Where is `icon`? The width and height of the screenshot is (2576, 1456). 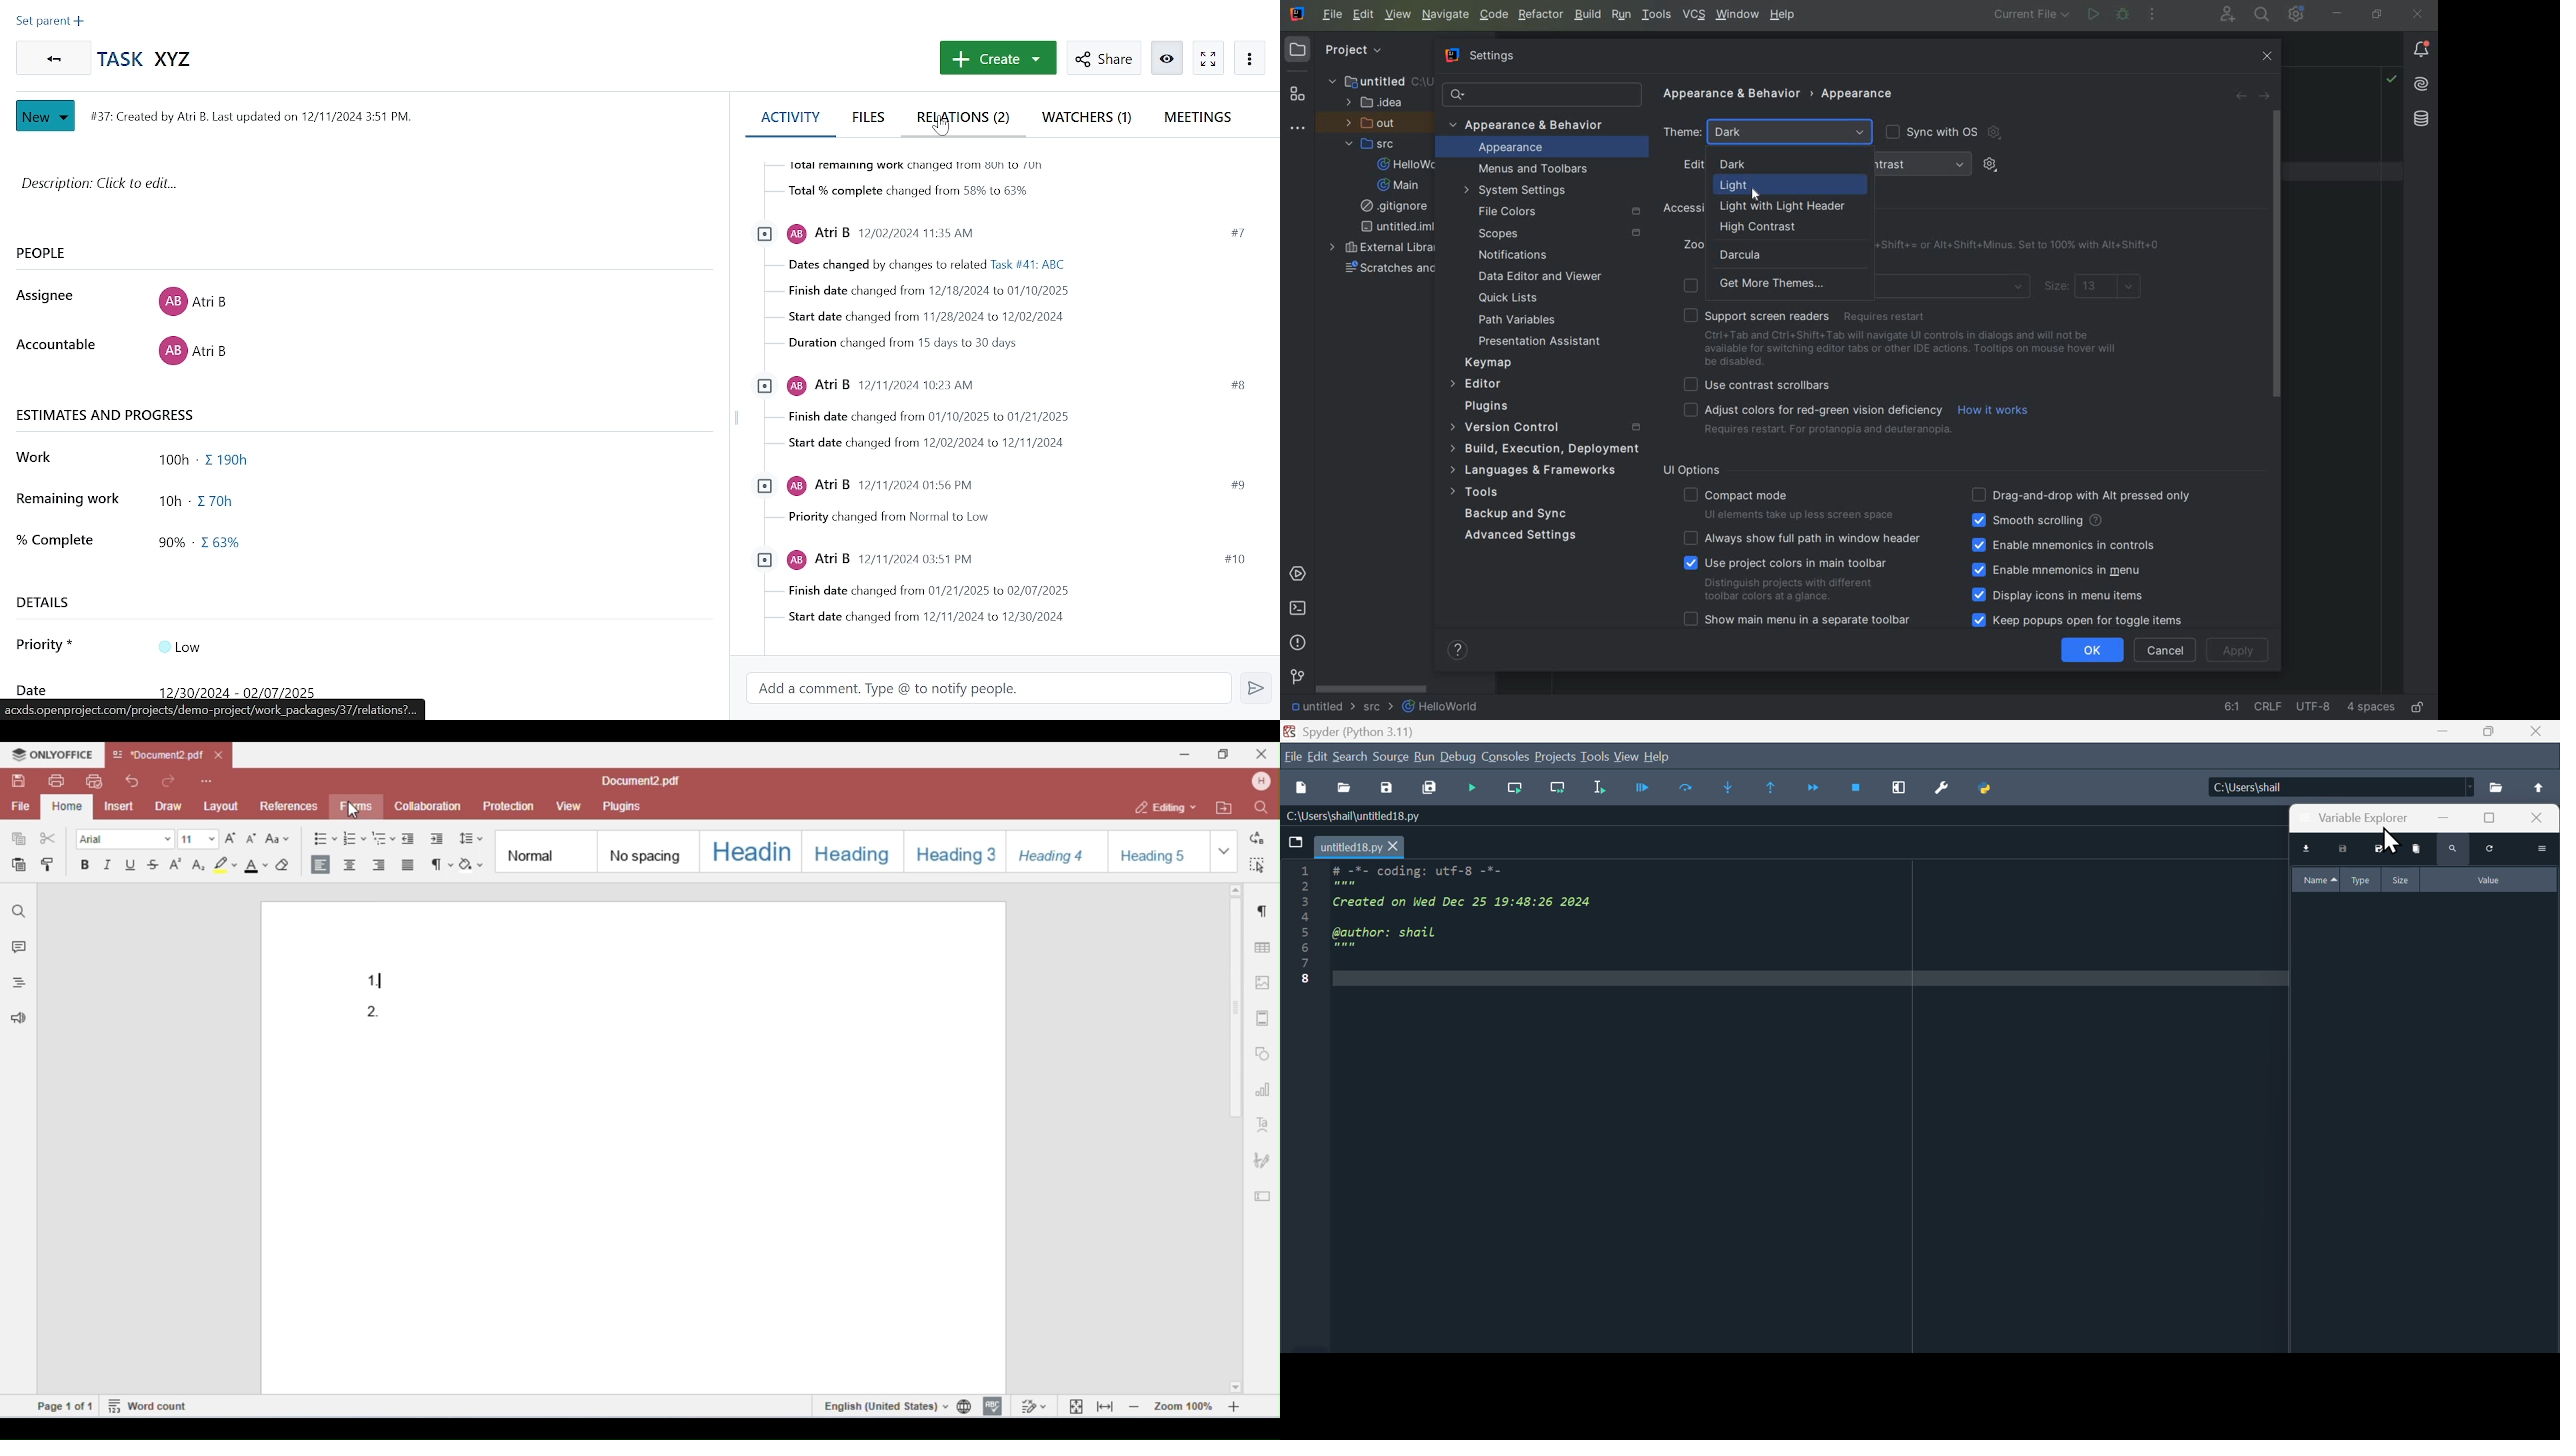
icon is located at coordinates (1296, 846).